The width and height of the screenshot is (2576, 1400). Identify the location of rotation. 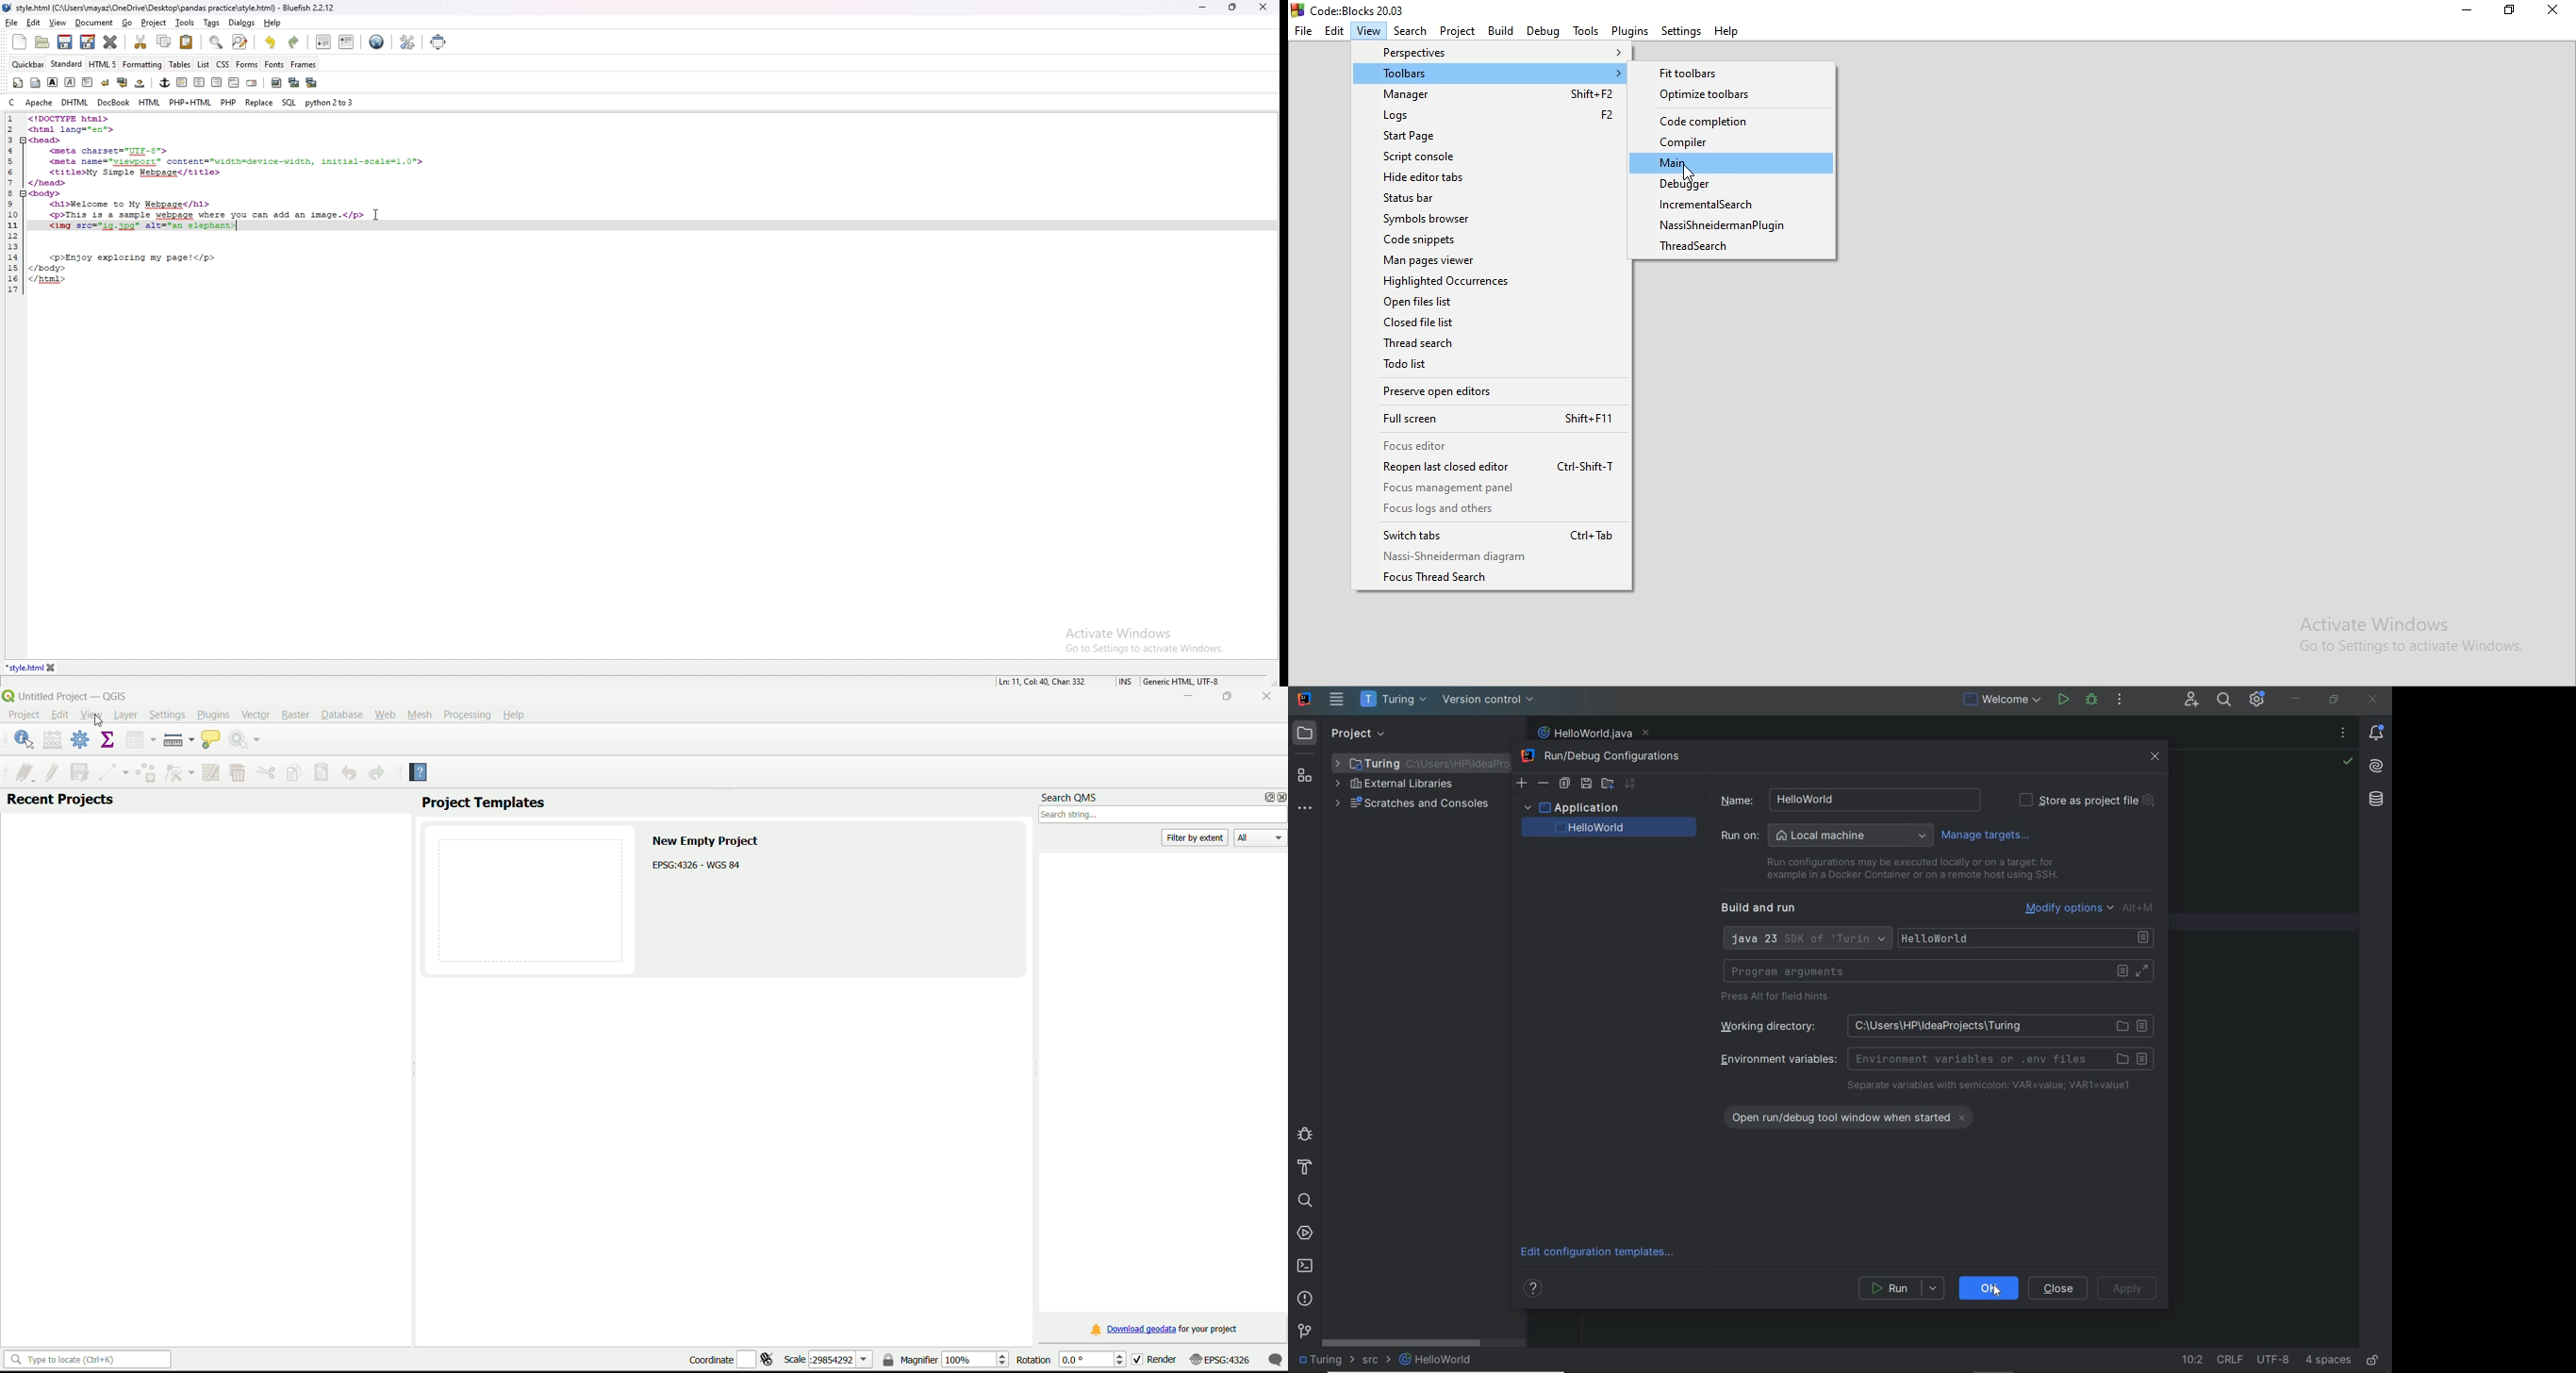
(1073, 1359).